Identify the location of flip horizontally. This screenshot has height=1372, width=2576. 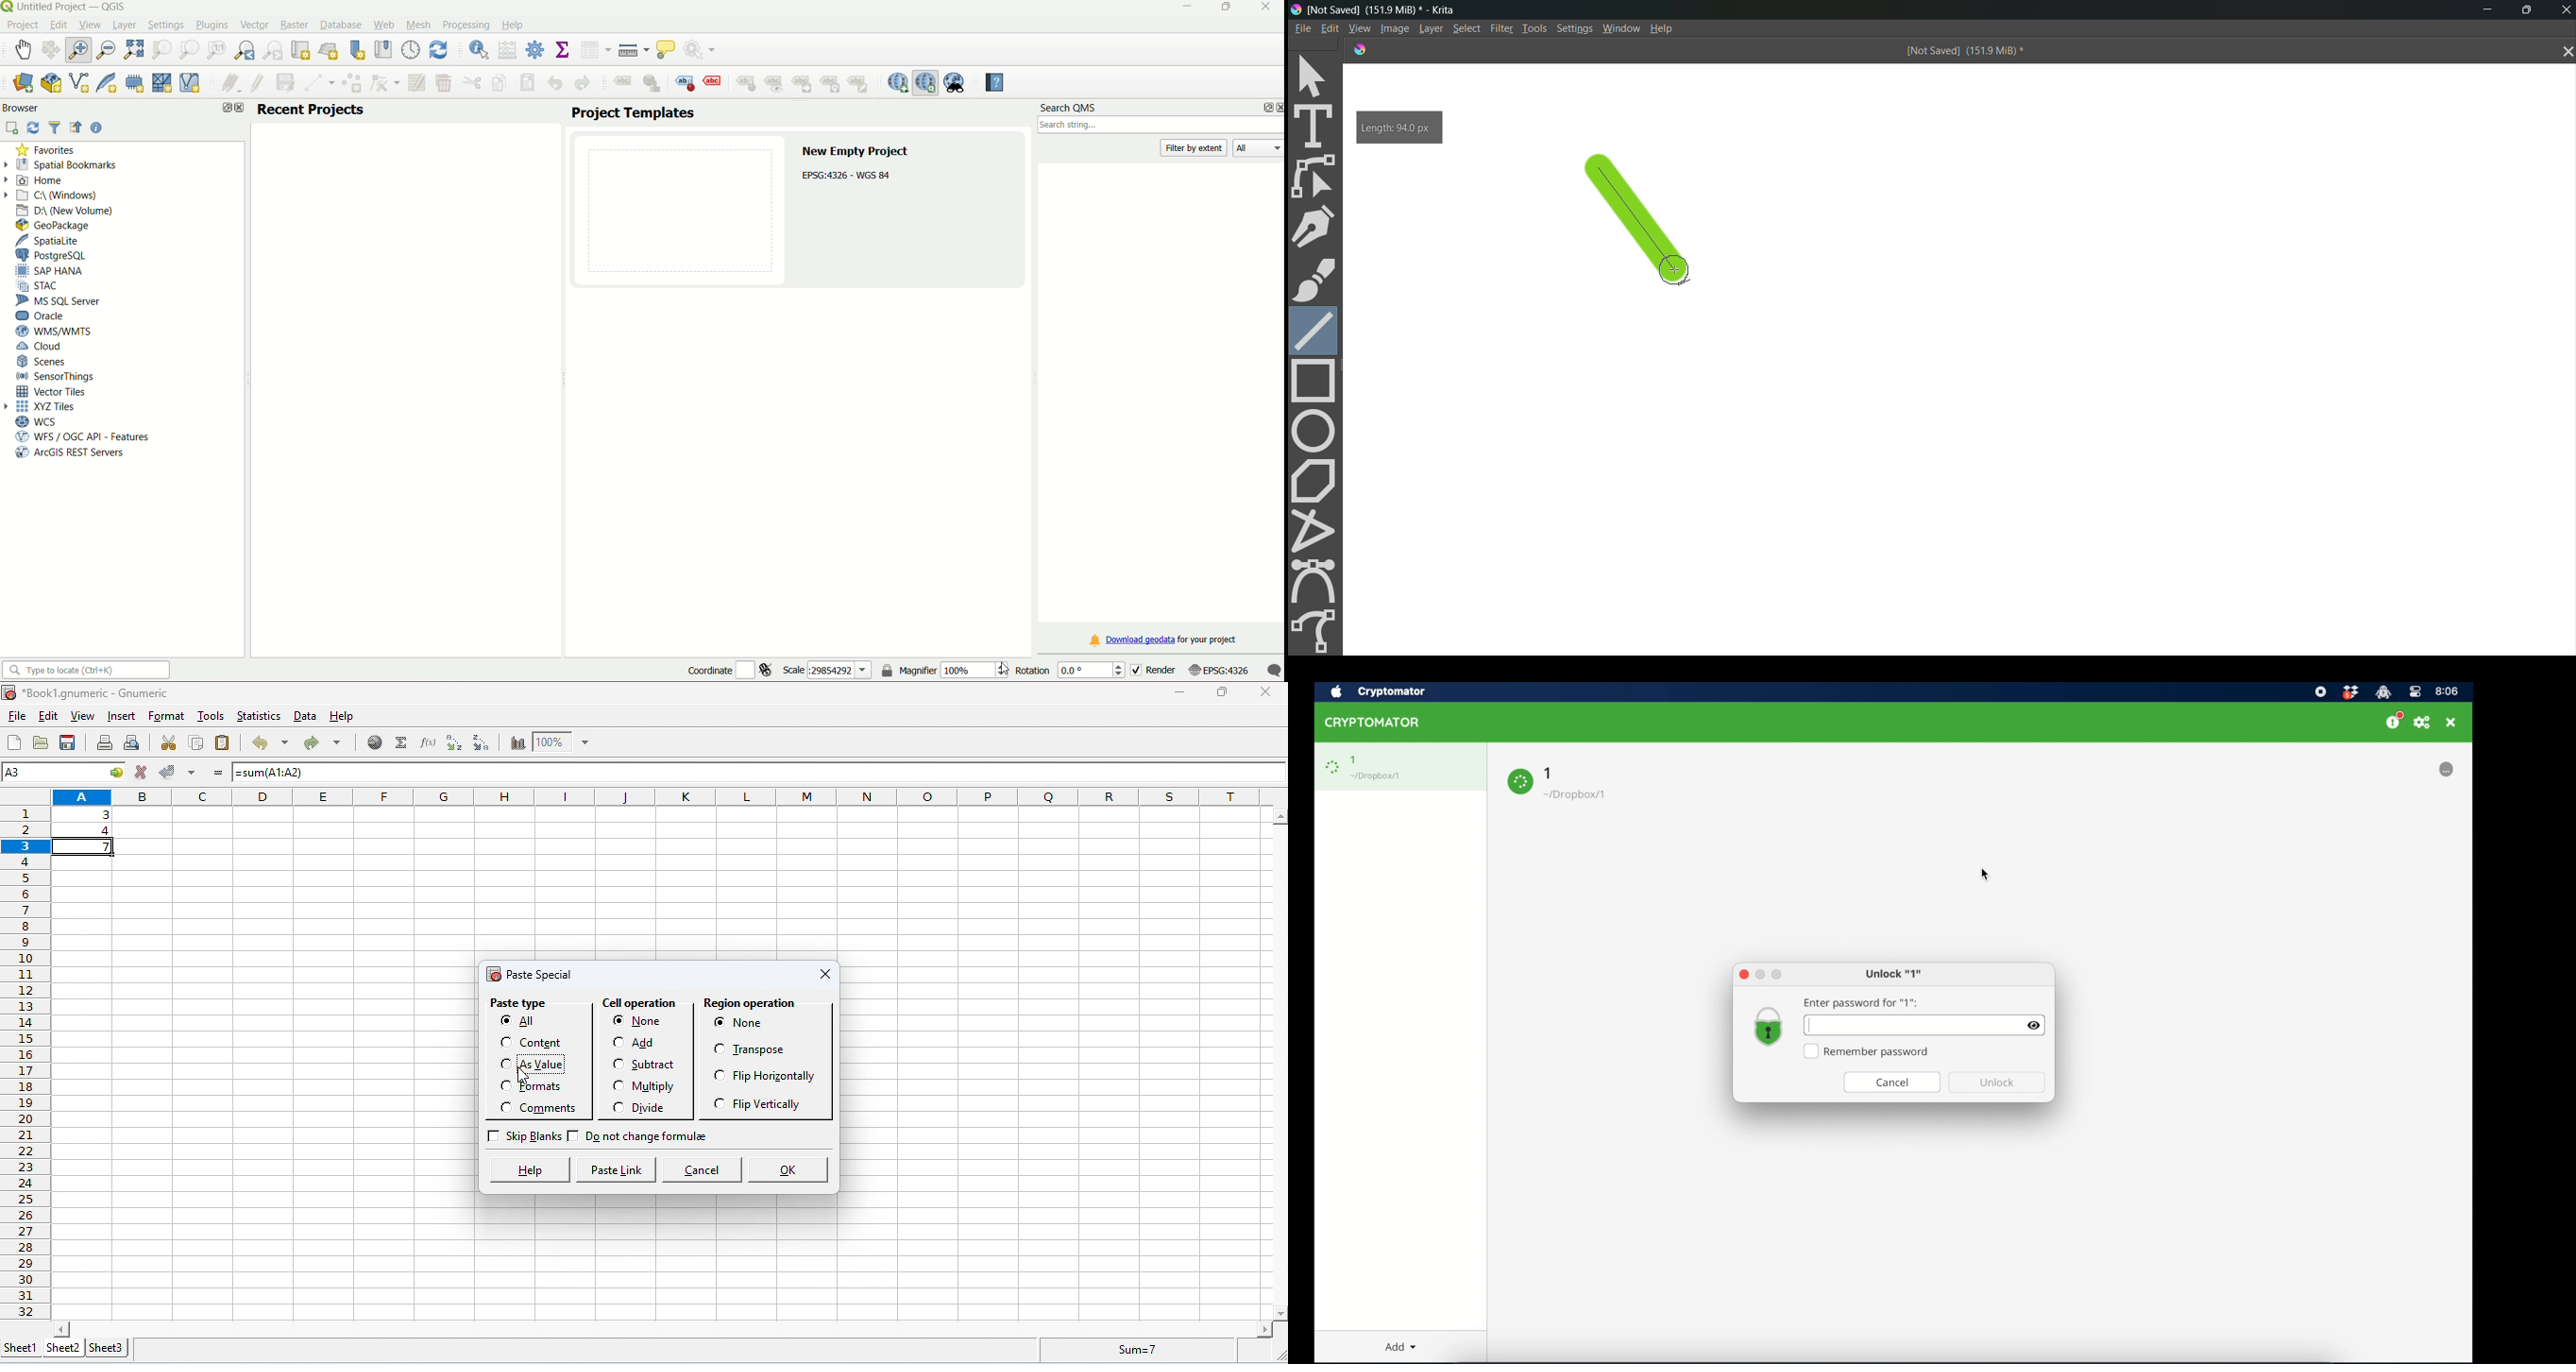
(783, 1079).